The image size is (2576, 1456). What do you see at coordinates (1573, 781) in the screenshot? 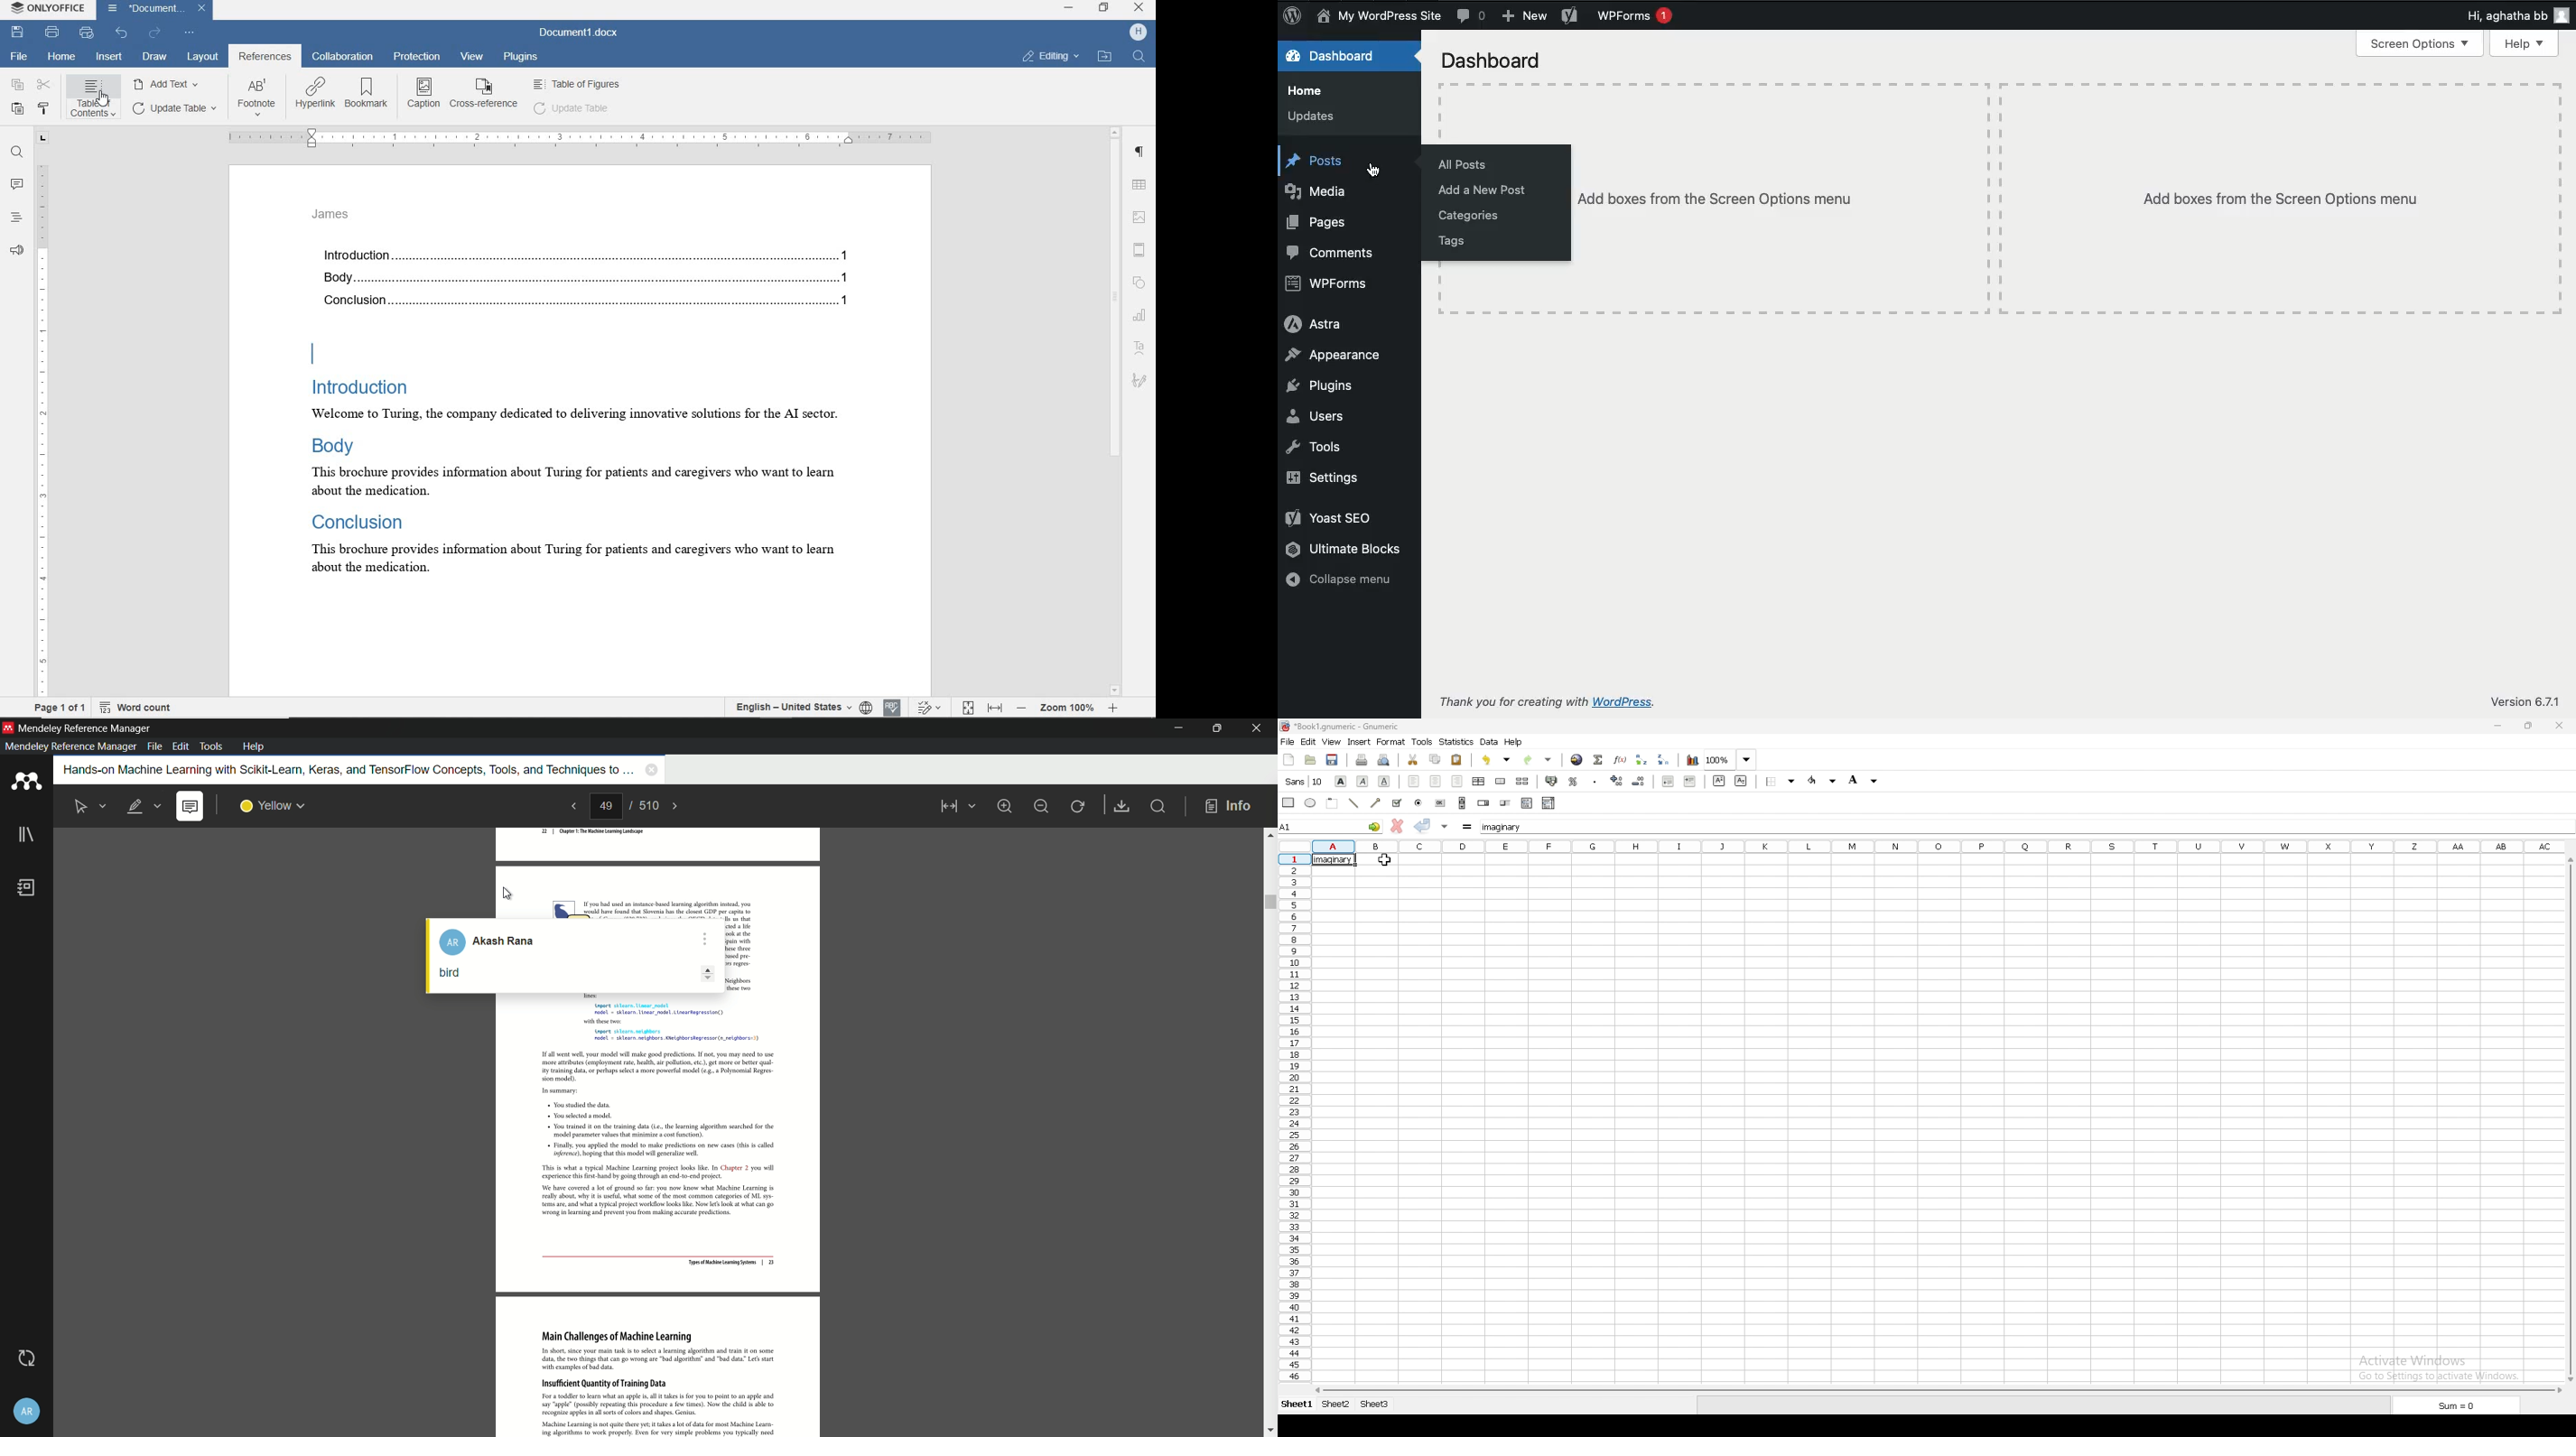
I see `percentage` at bounding box center [1573, 781].